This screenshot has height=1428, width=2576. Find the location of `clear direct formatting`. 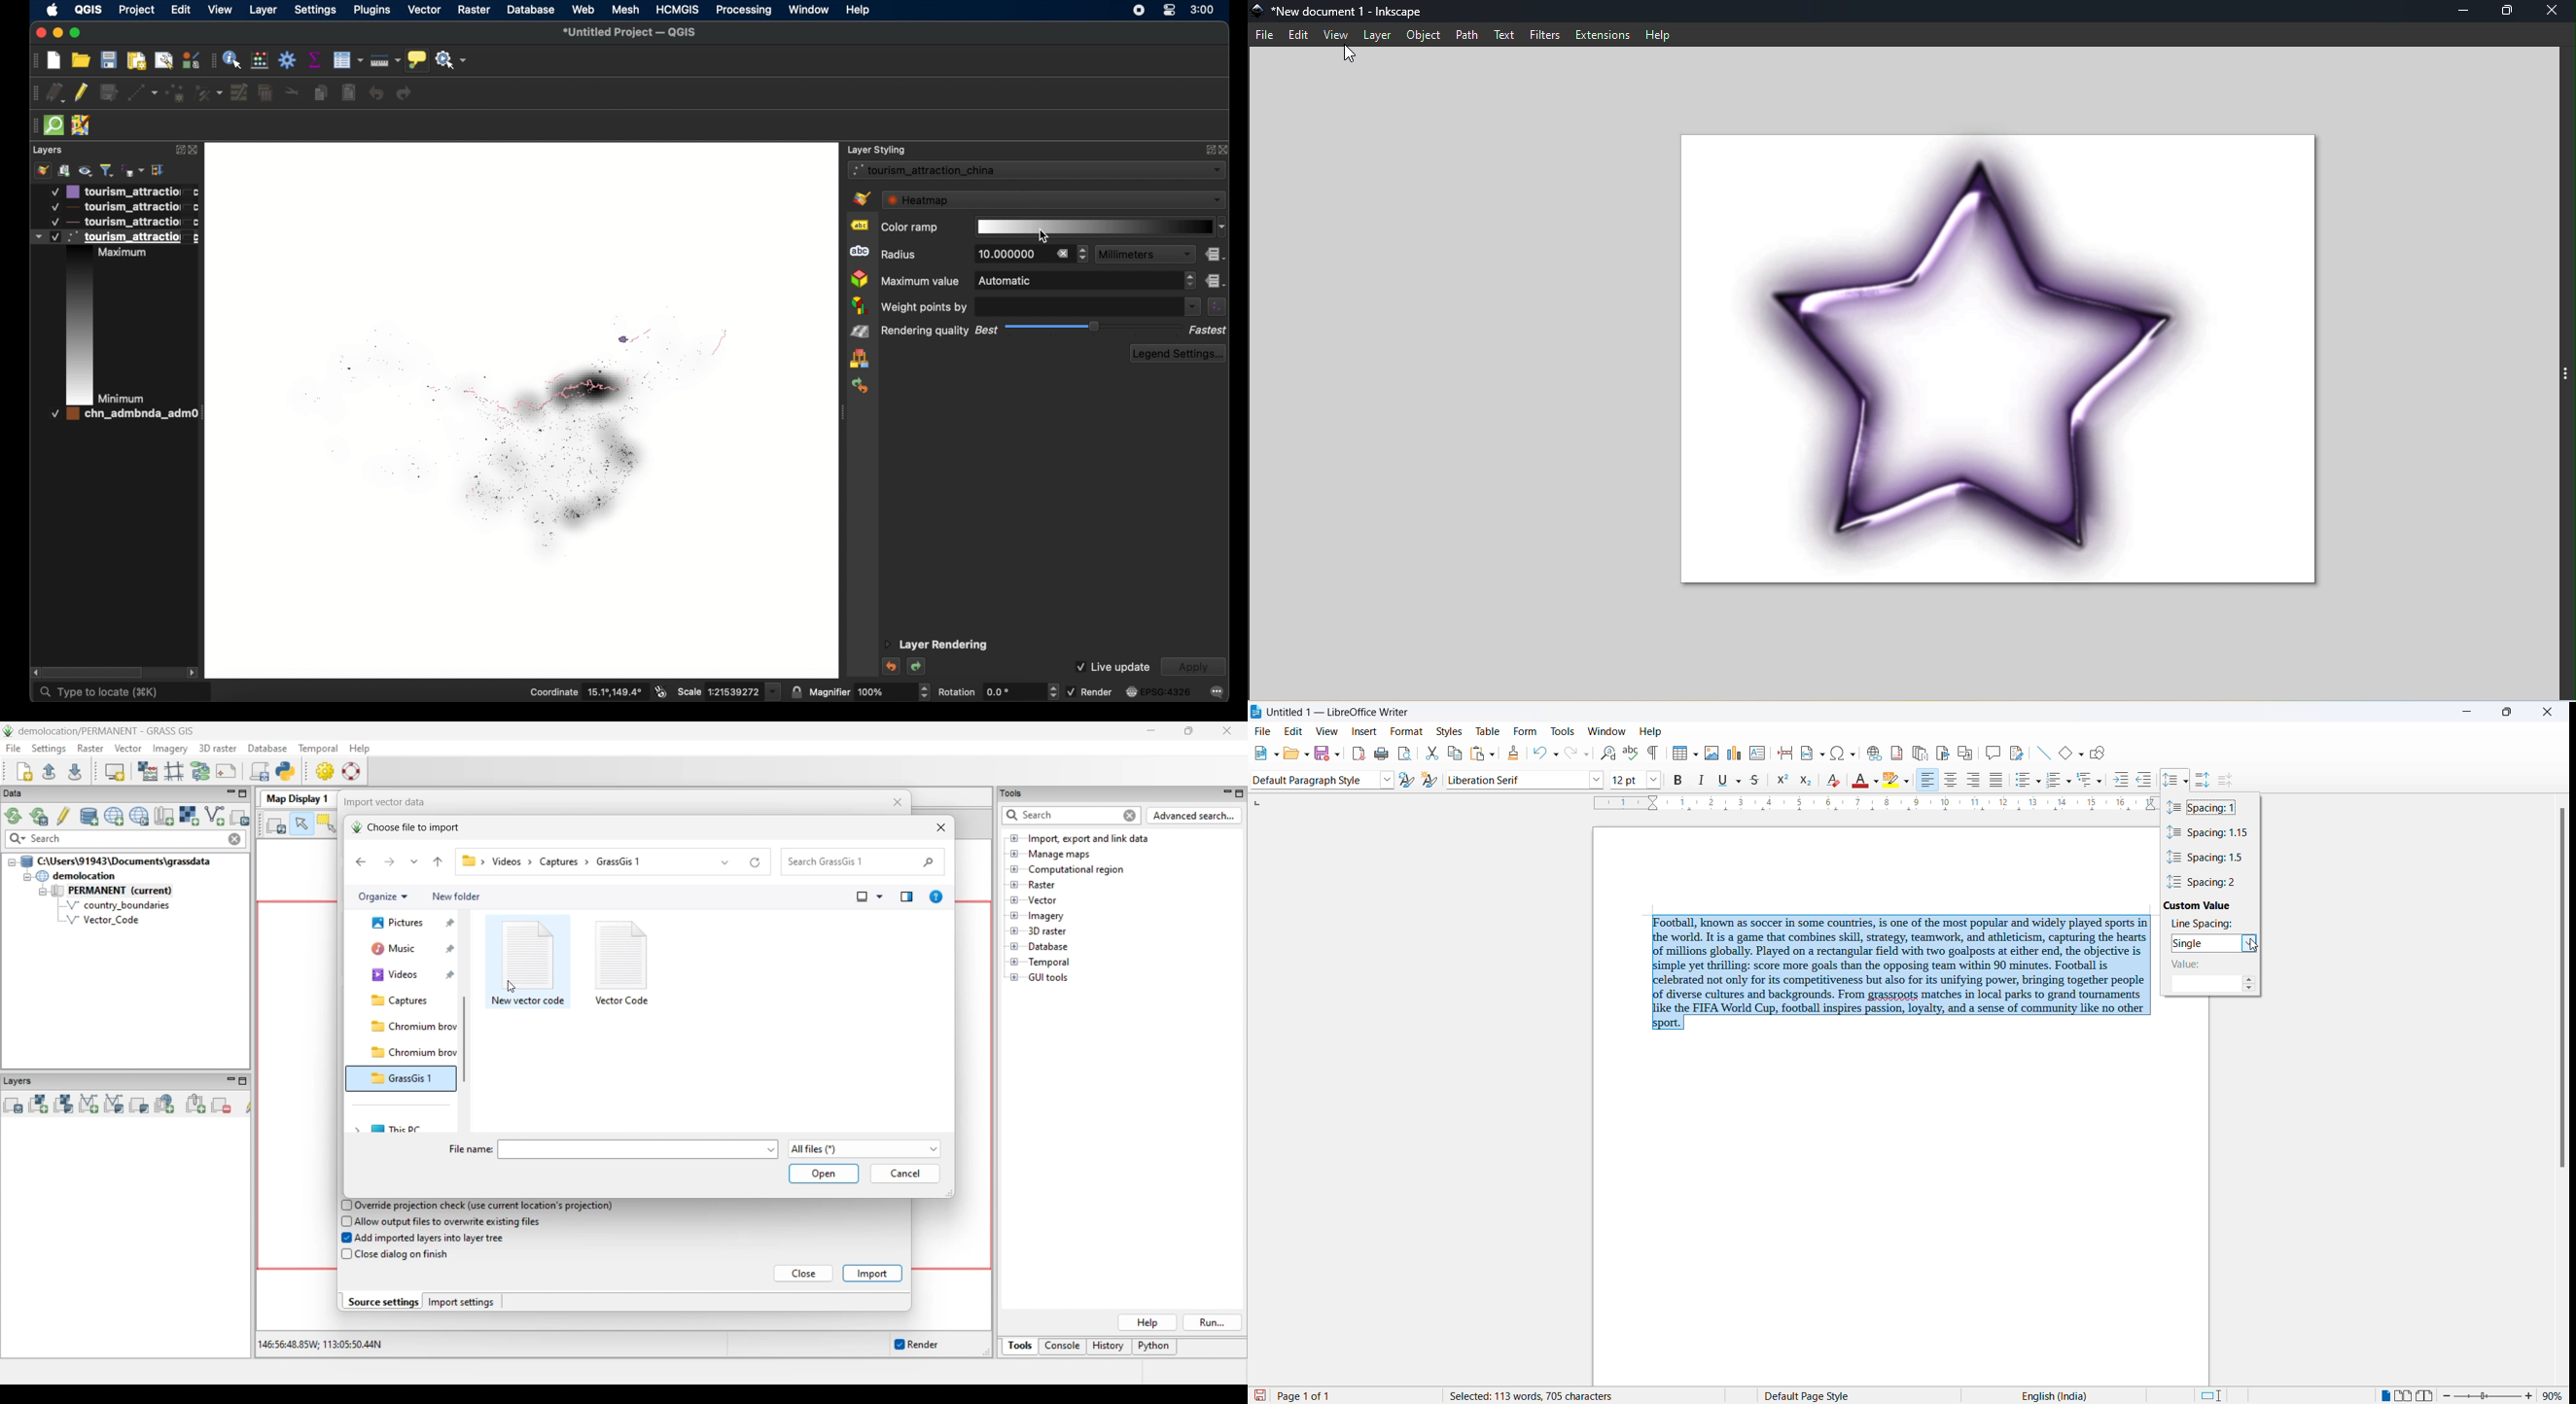

clear direct formatting is located at coordinates (1833, 779).